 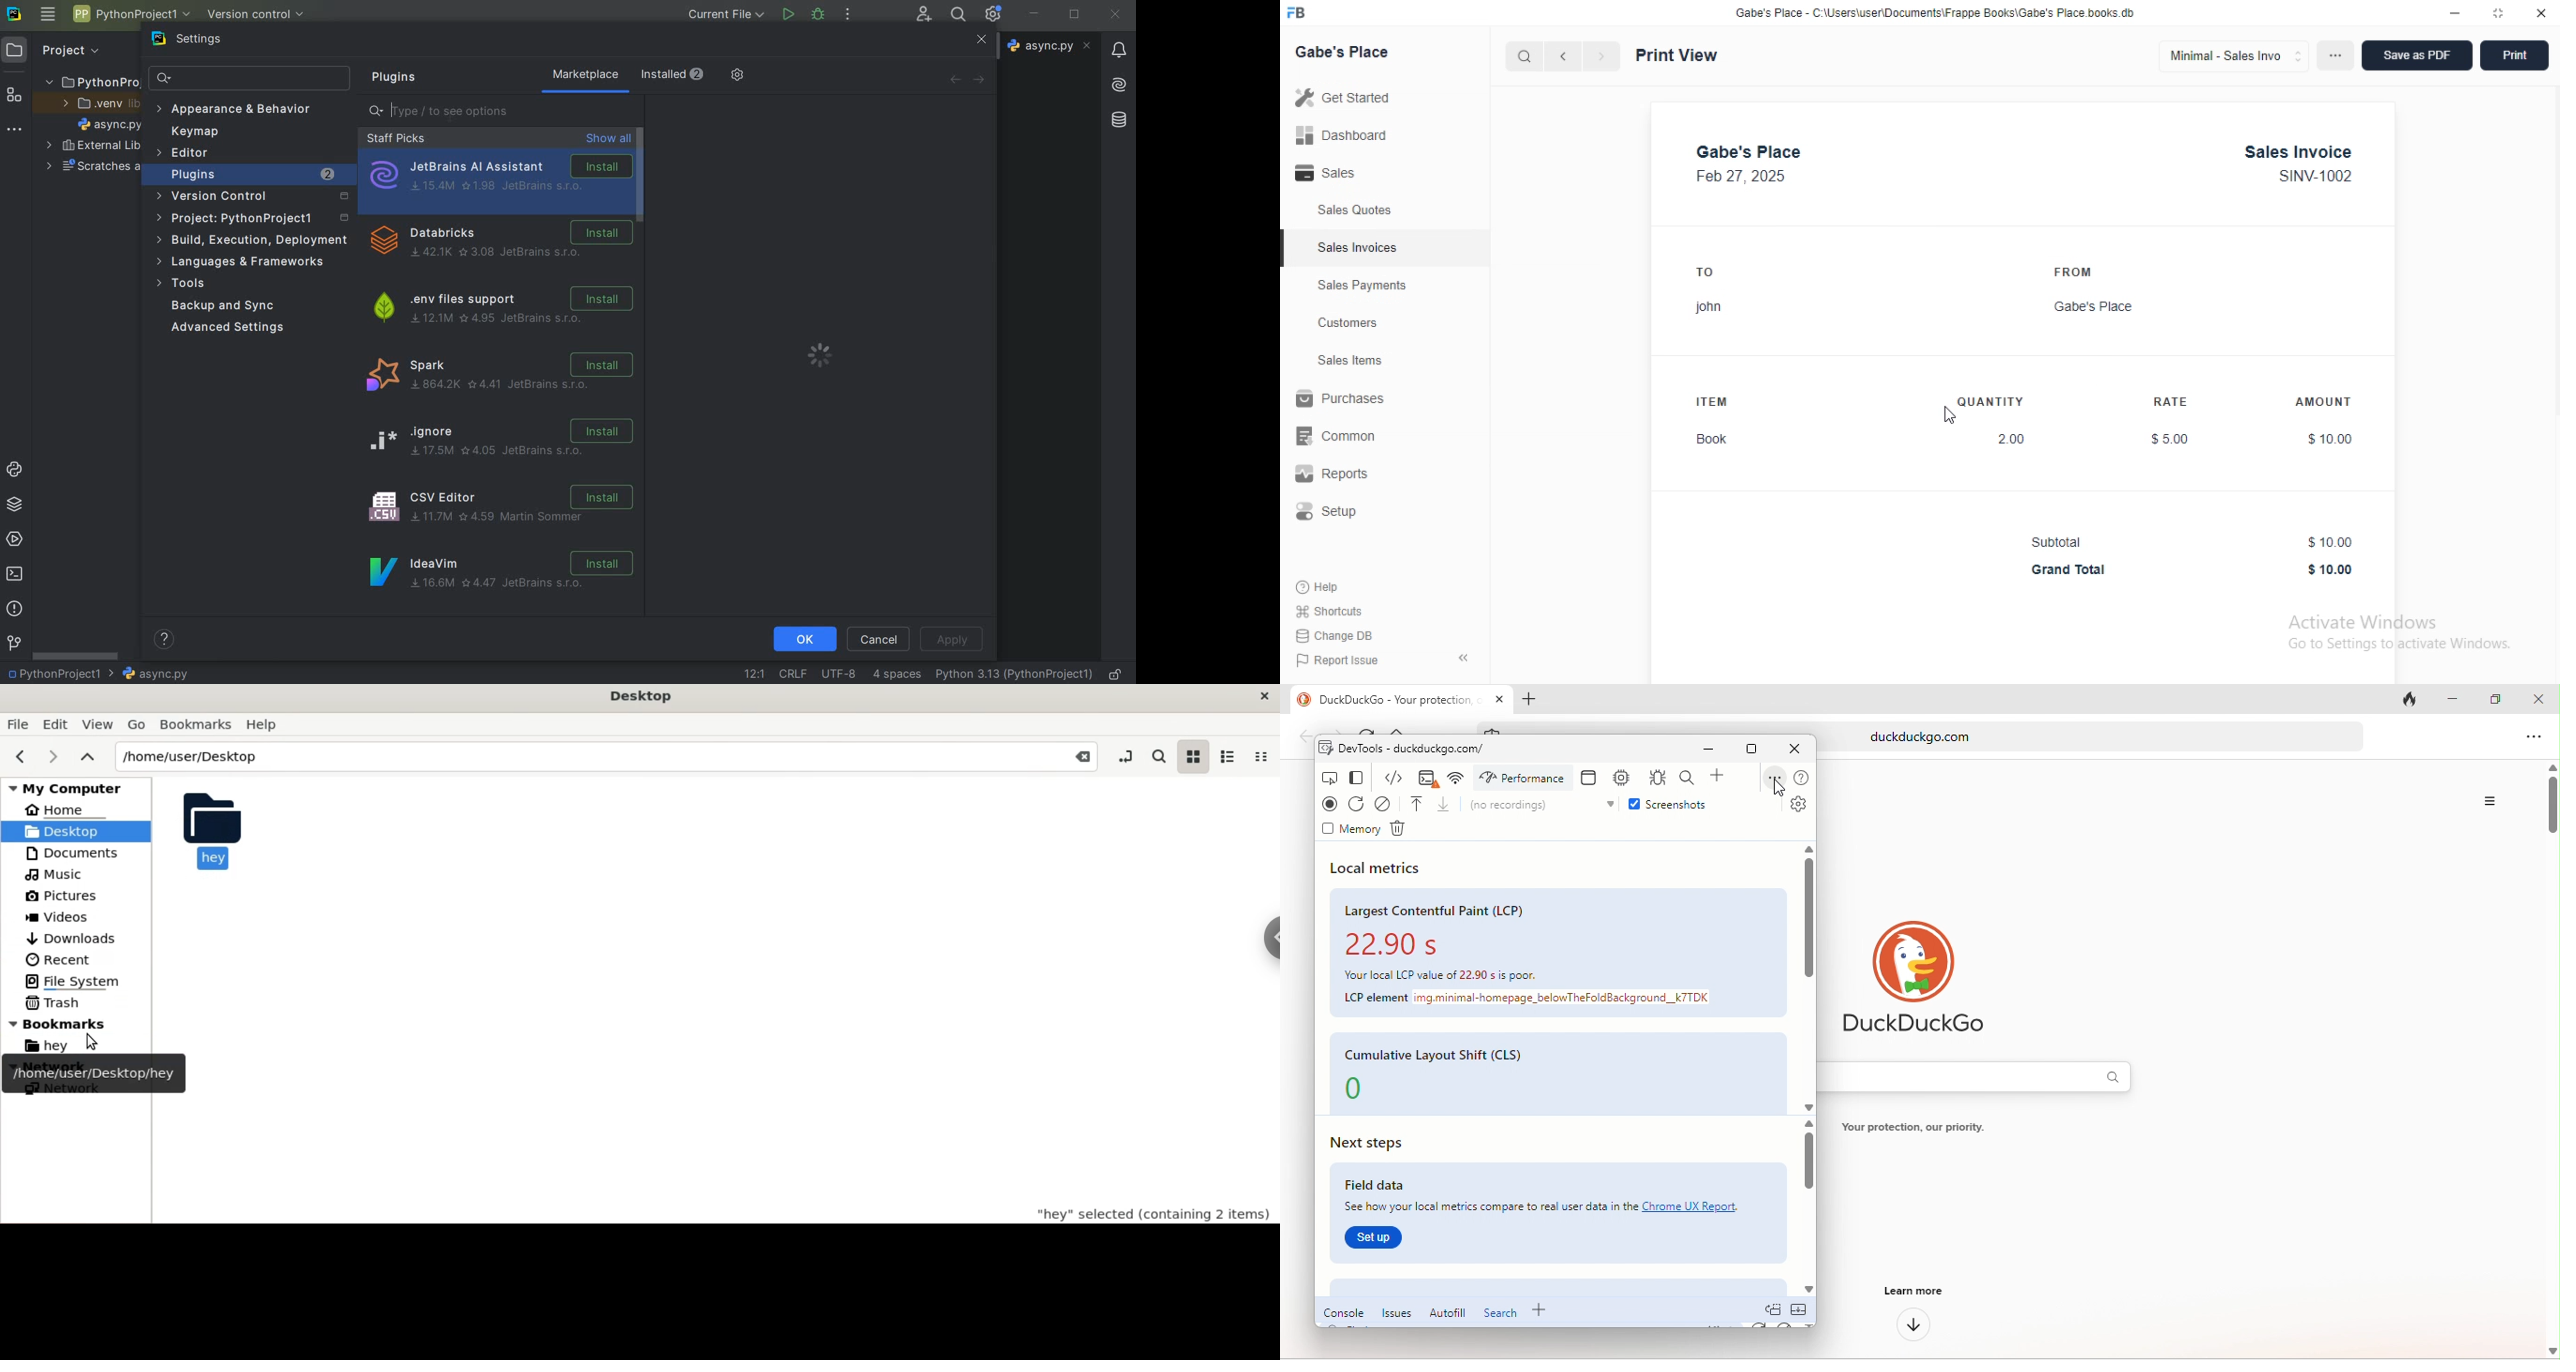 I want to click on ignore, so click(x=502, y=437).